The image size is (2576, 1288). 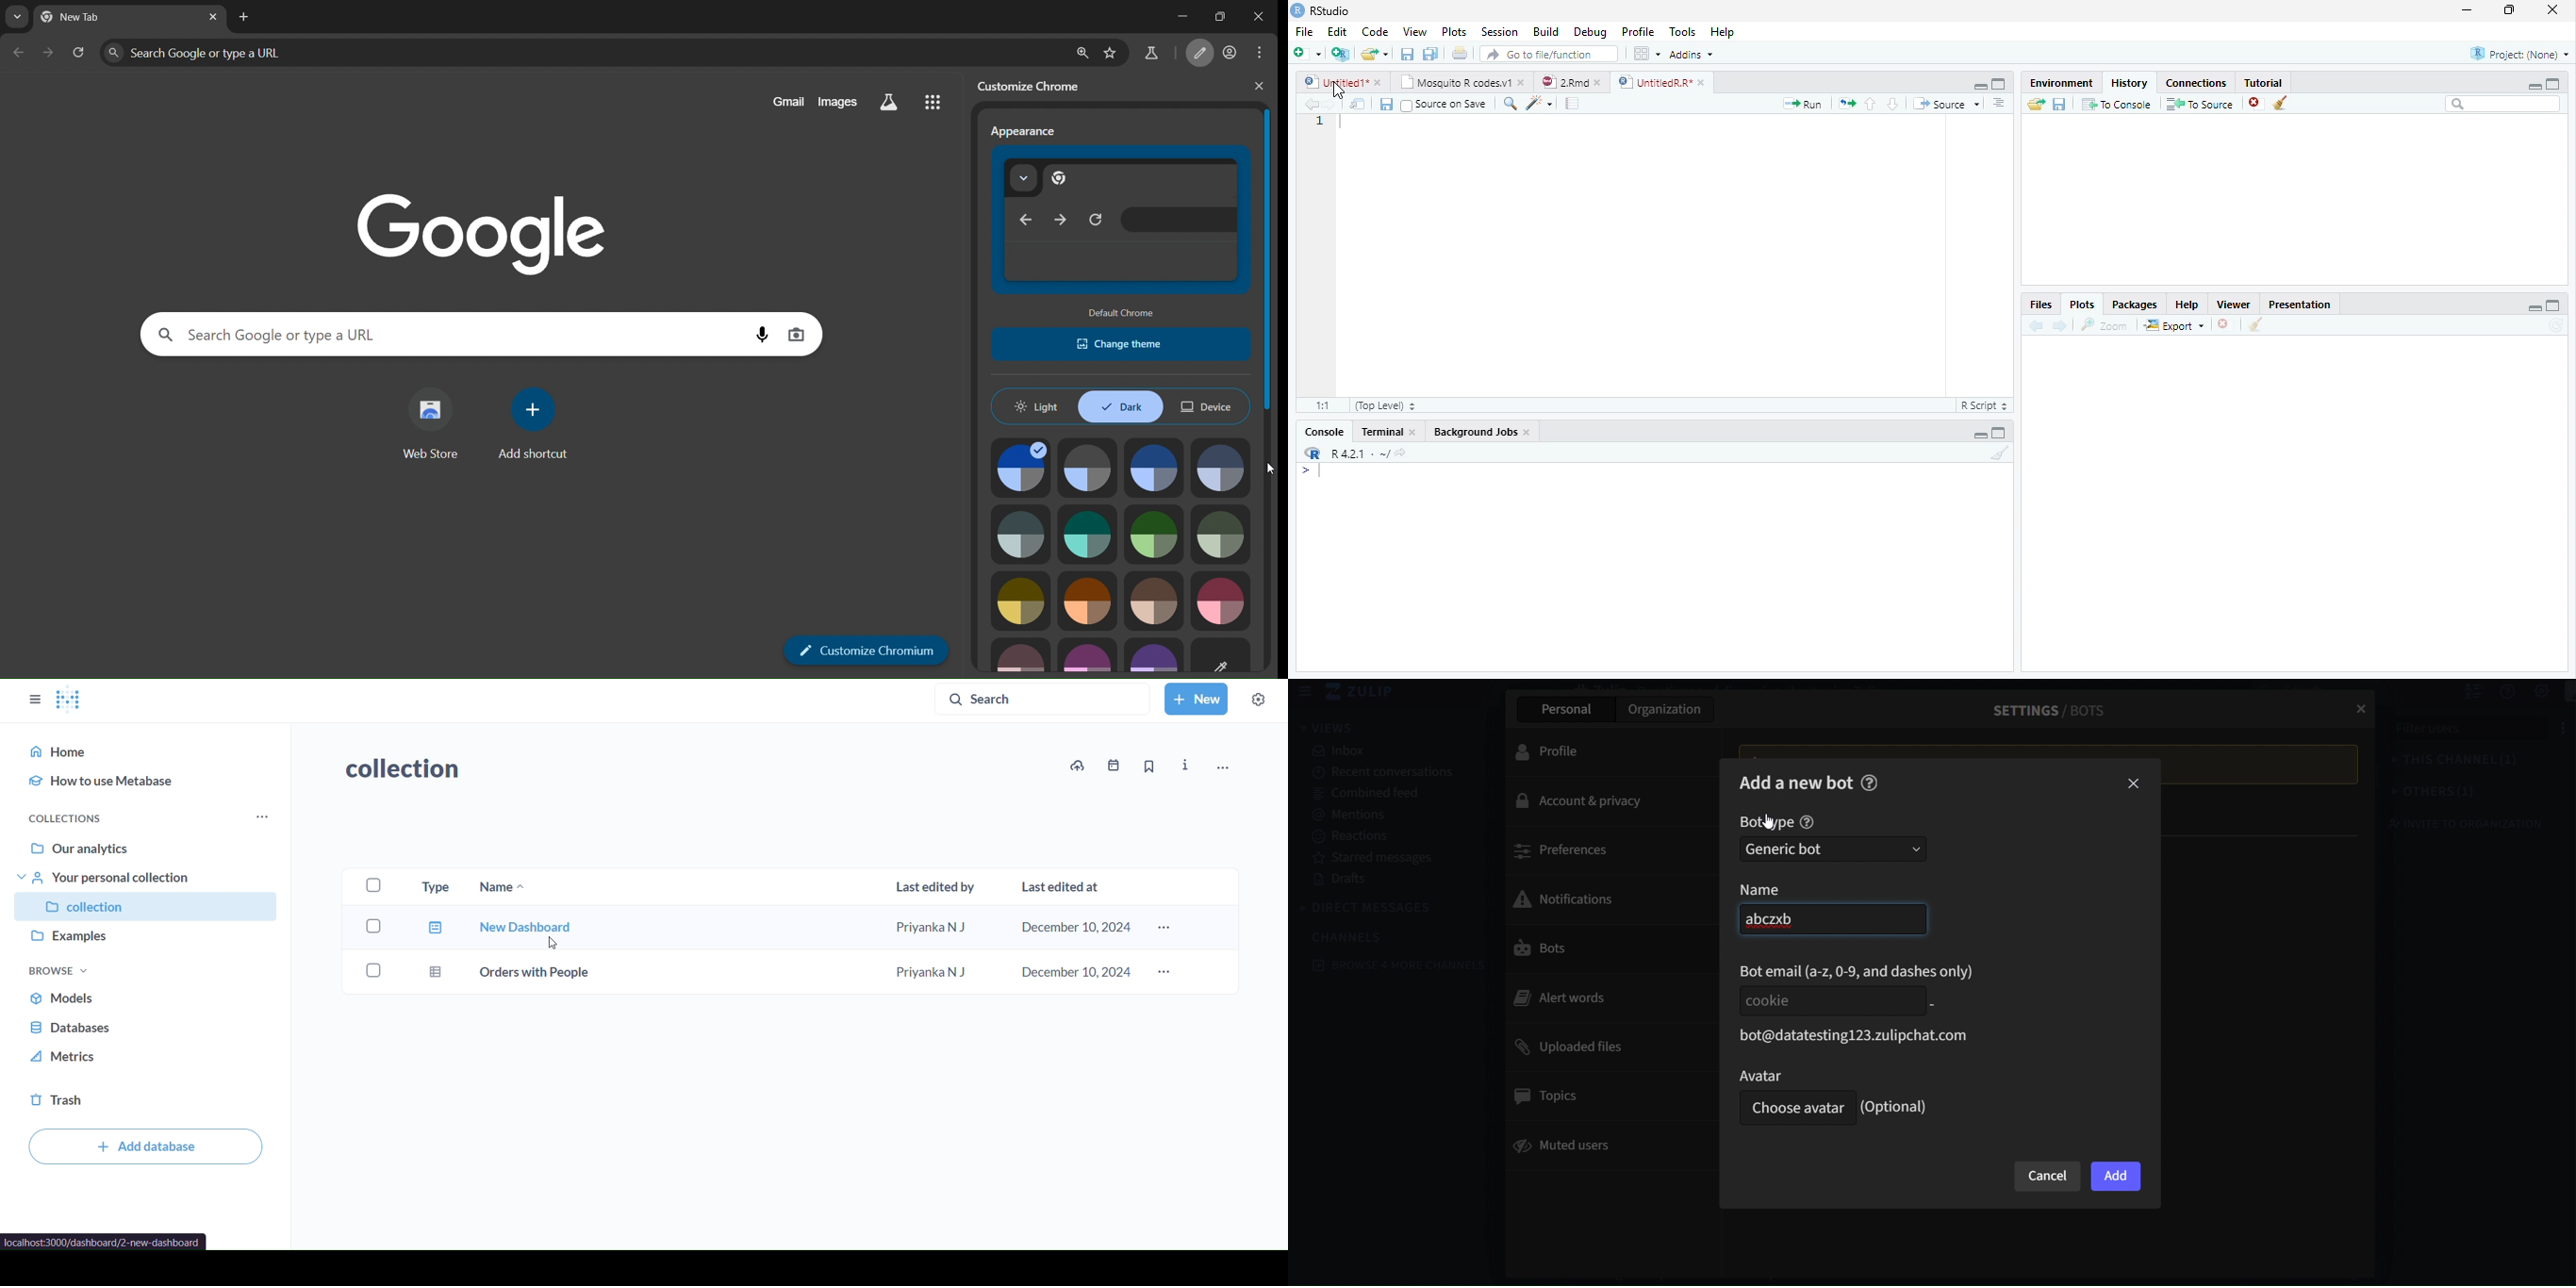 I want to click on Code , so click(x=1541, y=104).